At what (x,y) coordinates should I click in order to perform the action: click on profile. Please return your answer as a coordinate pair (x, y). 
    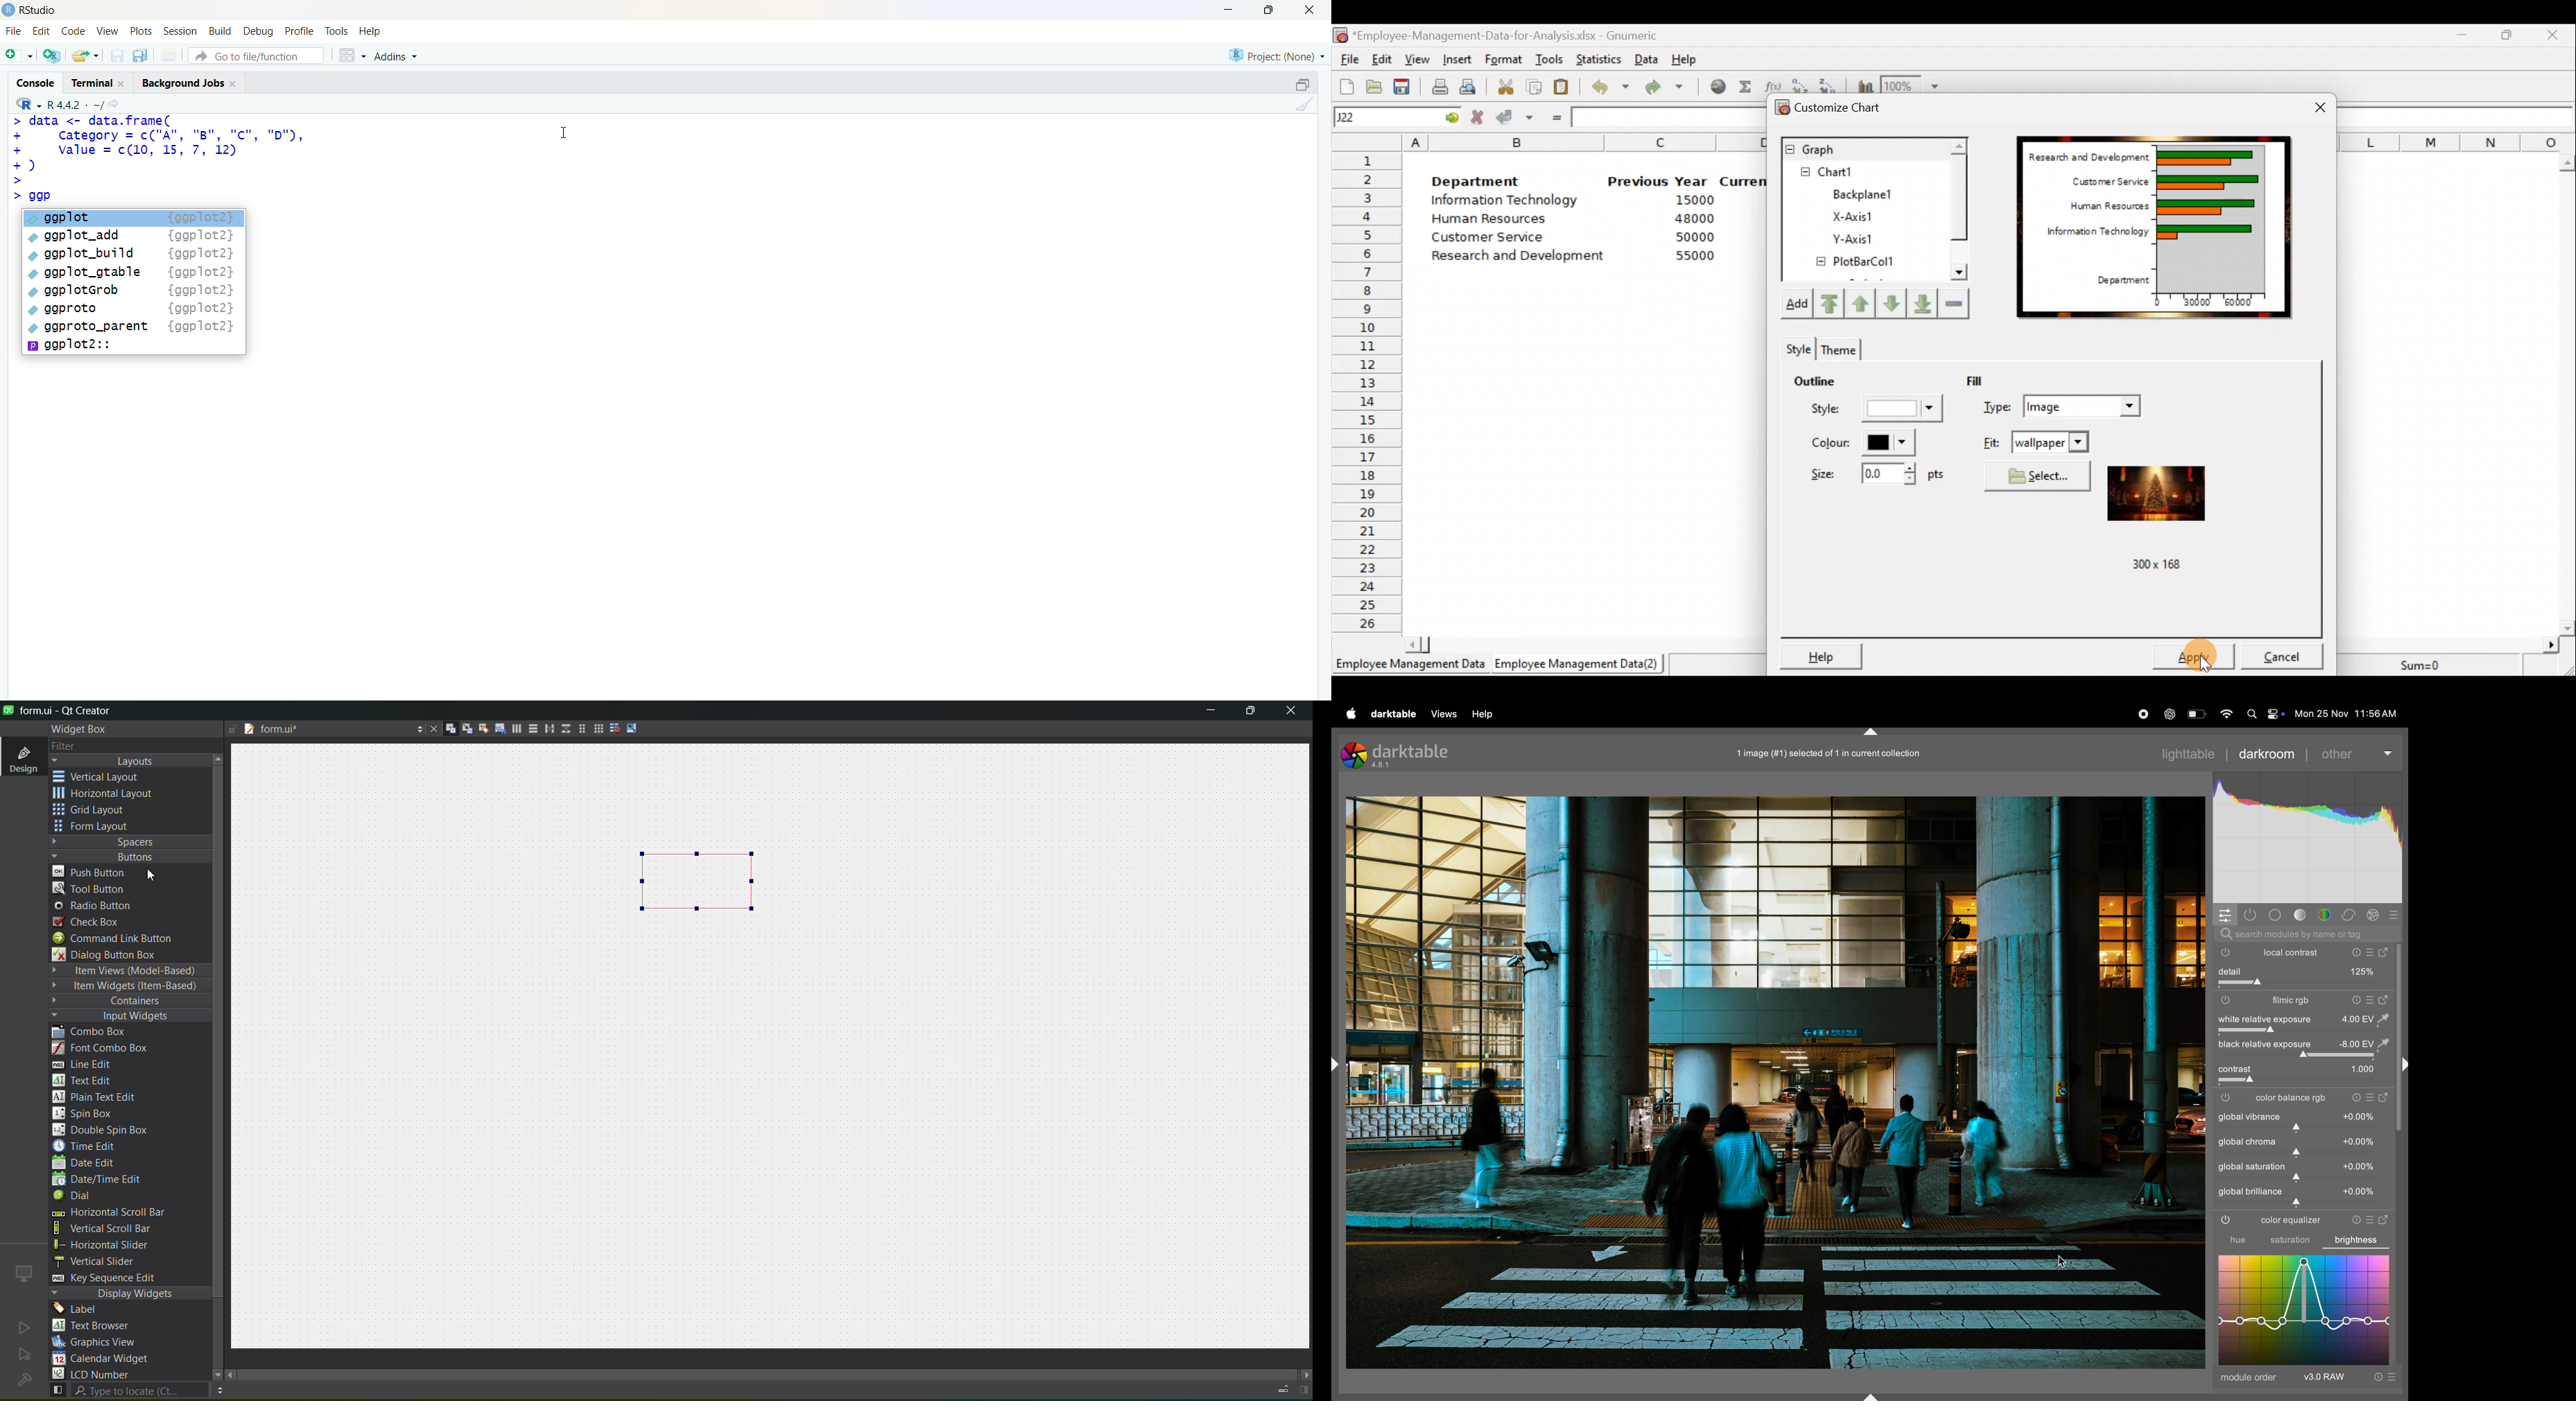
    Looking at the image, I should click on (298, 32).